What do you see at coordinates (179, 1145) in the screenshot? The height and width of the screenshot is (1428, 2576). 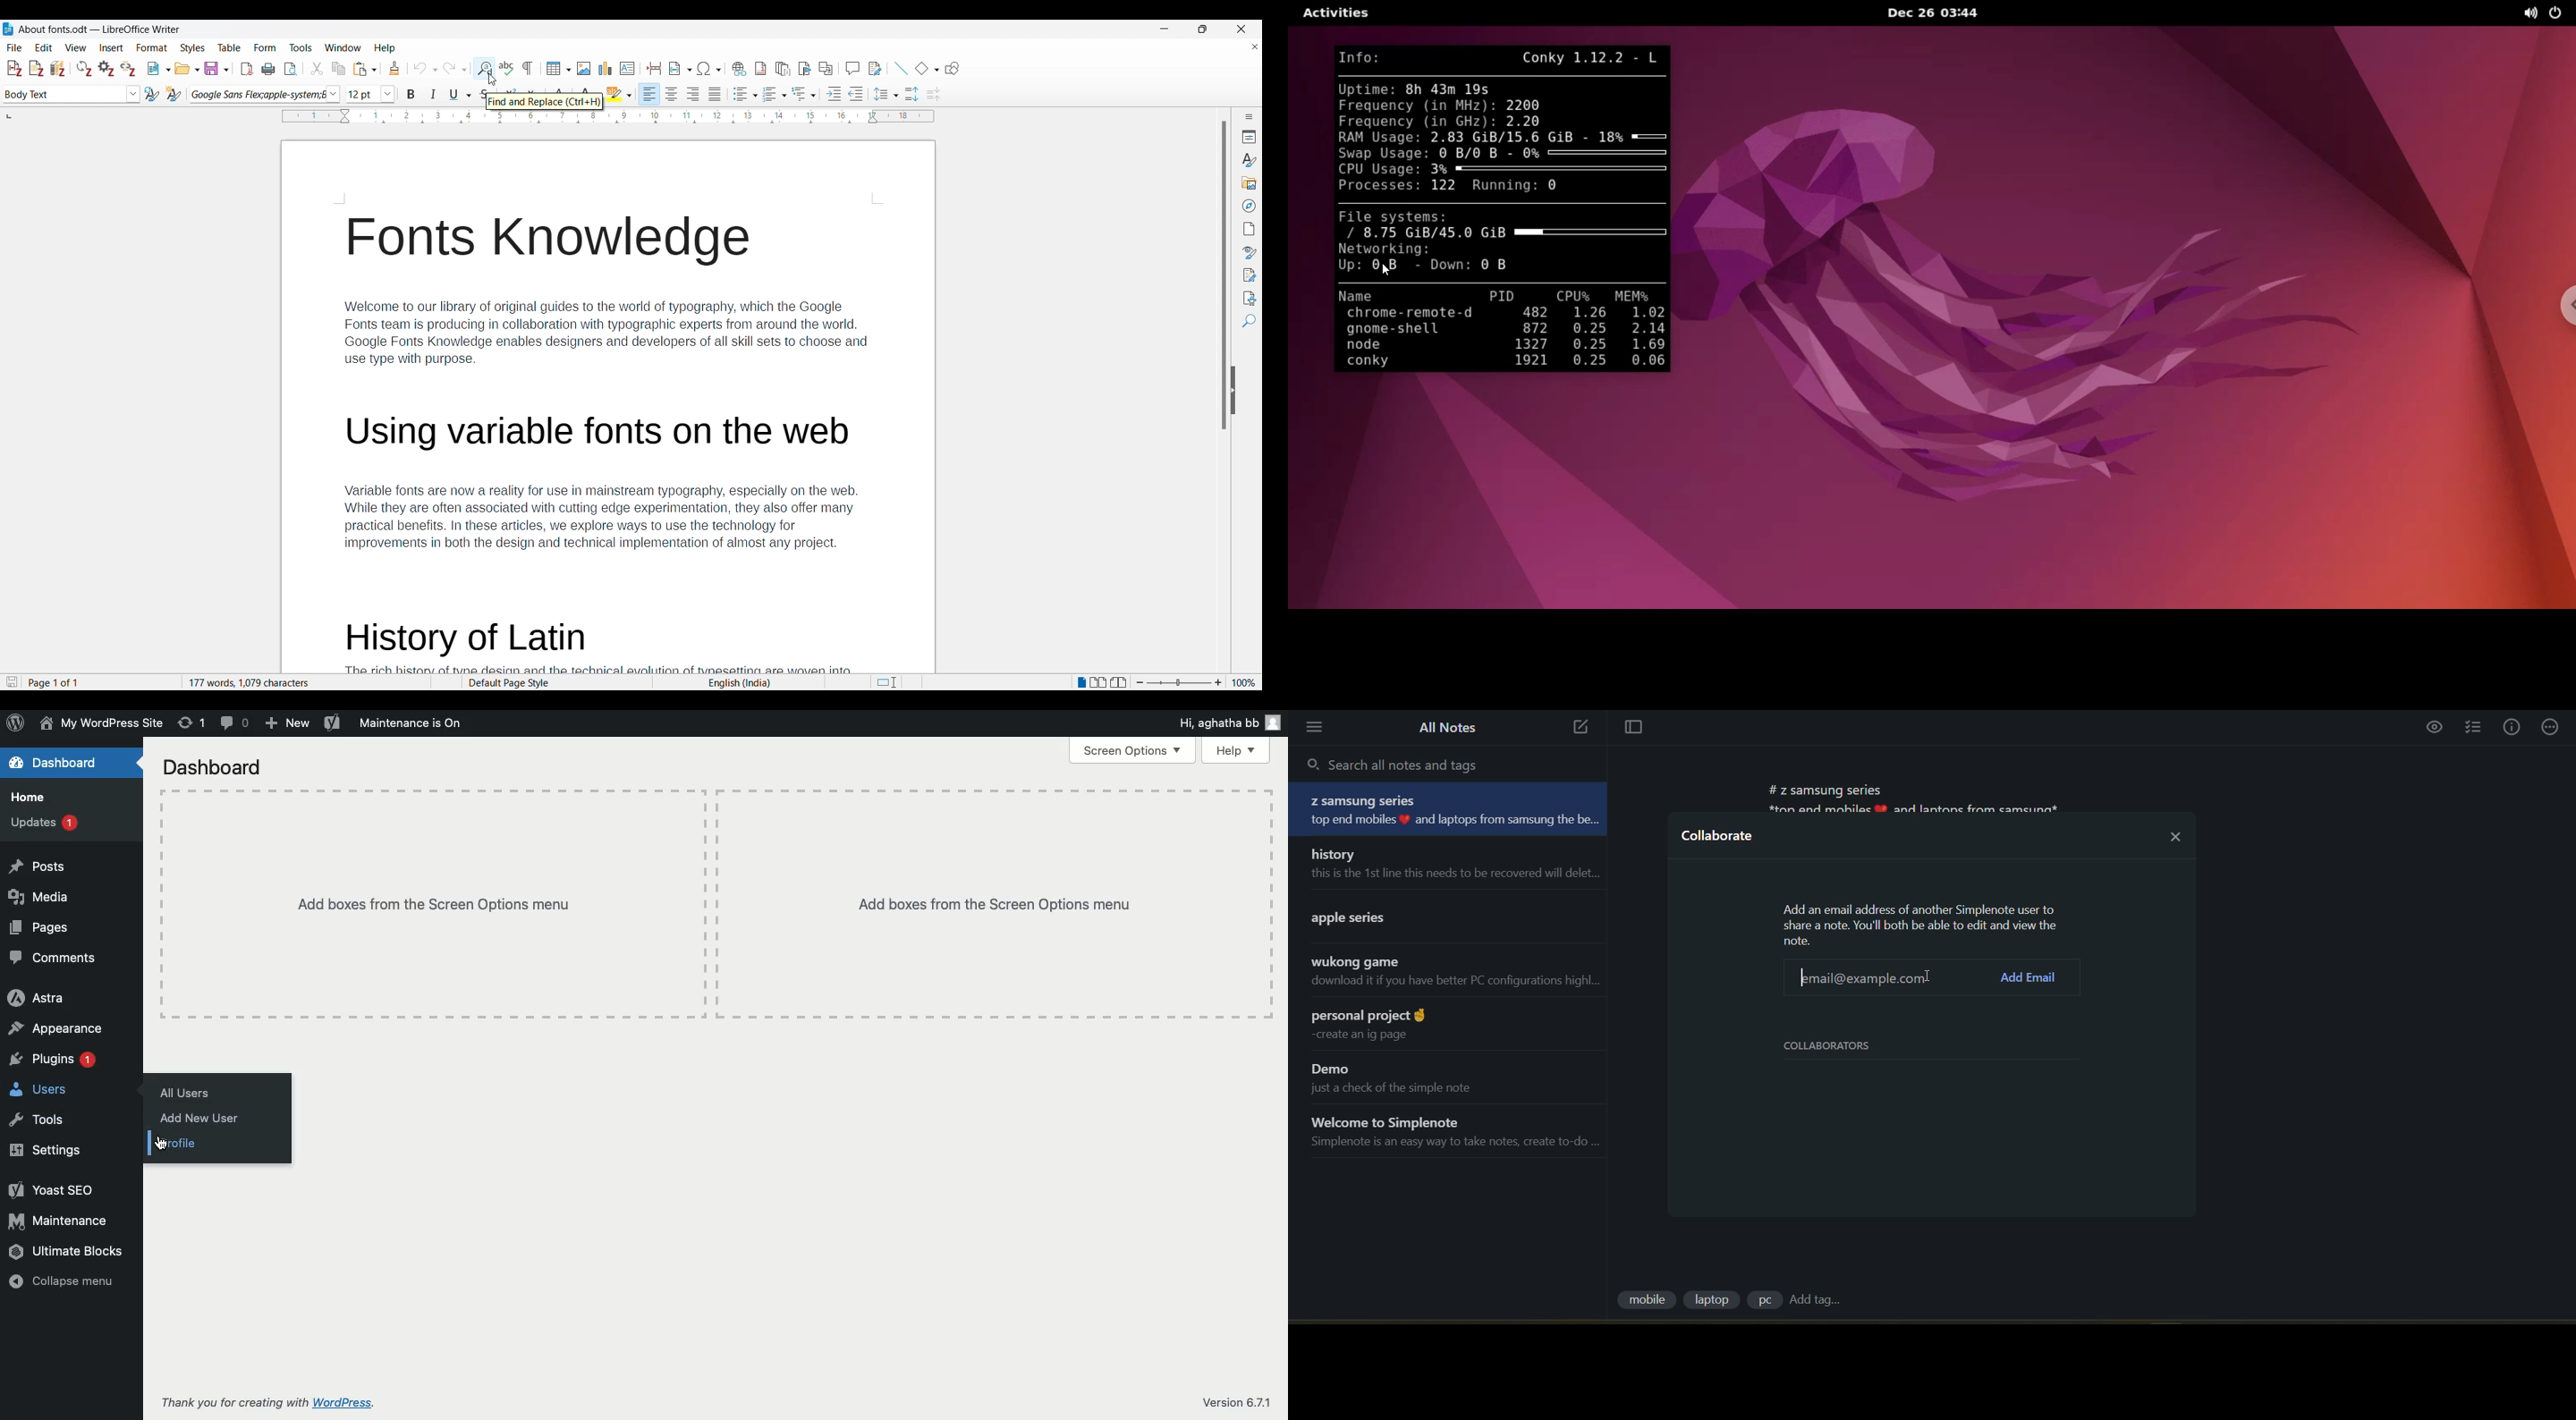 I see `Profile` at bounding box center [179, 1145].